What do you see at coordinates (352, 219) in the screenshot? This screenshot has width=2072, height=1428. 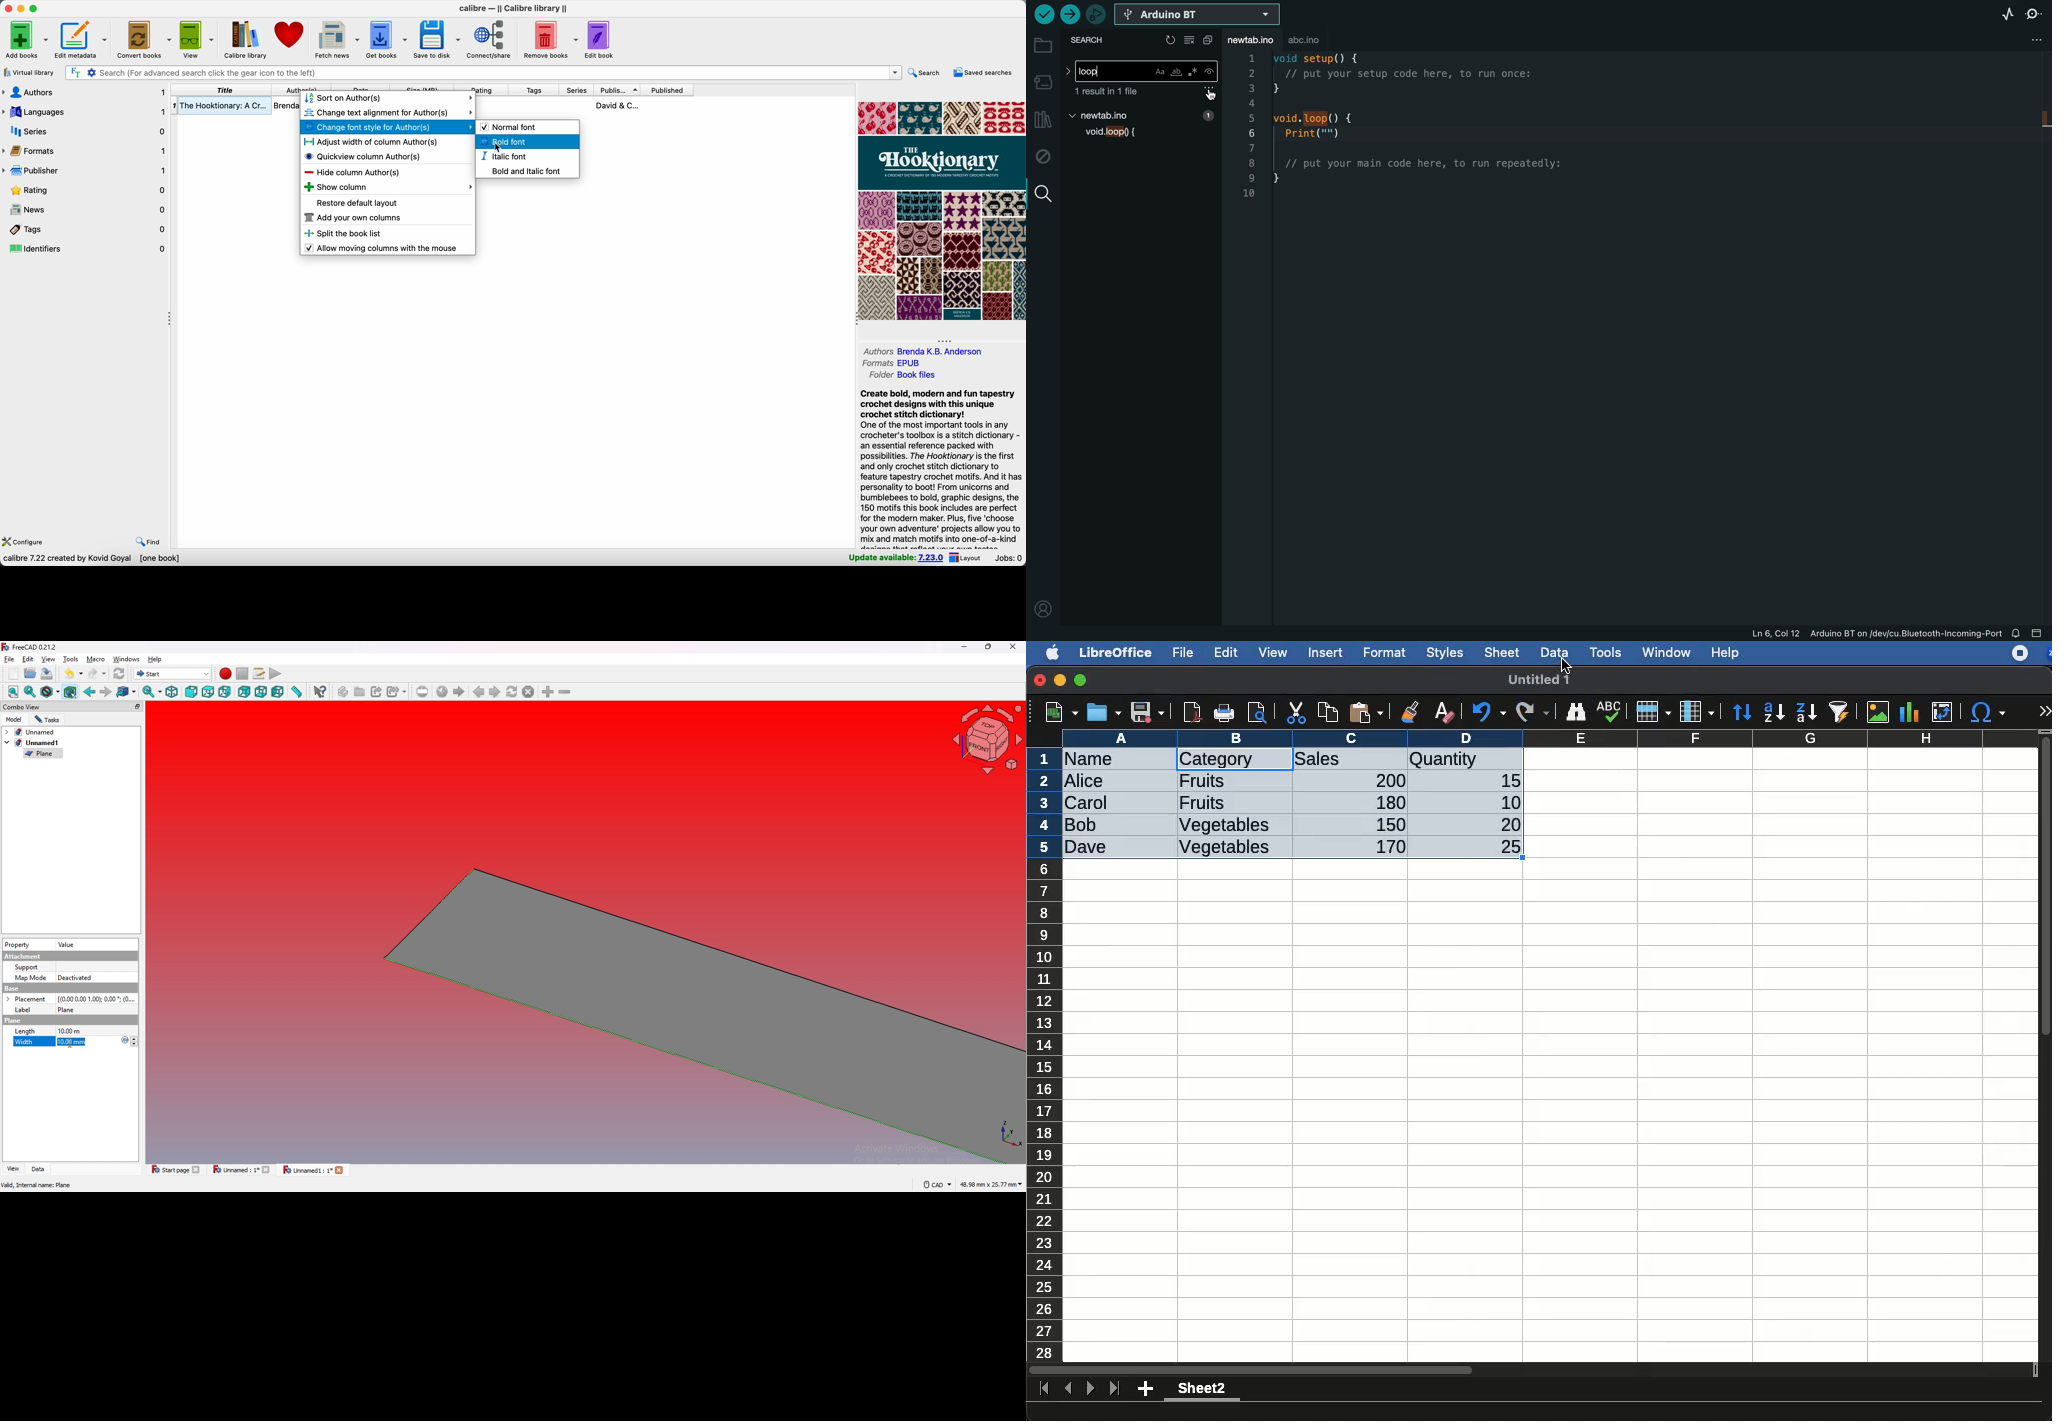 I see `add your own columns` at bounding box center [352, 219].